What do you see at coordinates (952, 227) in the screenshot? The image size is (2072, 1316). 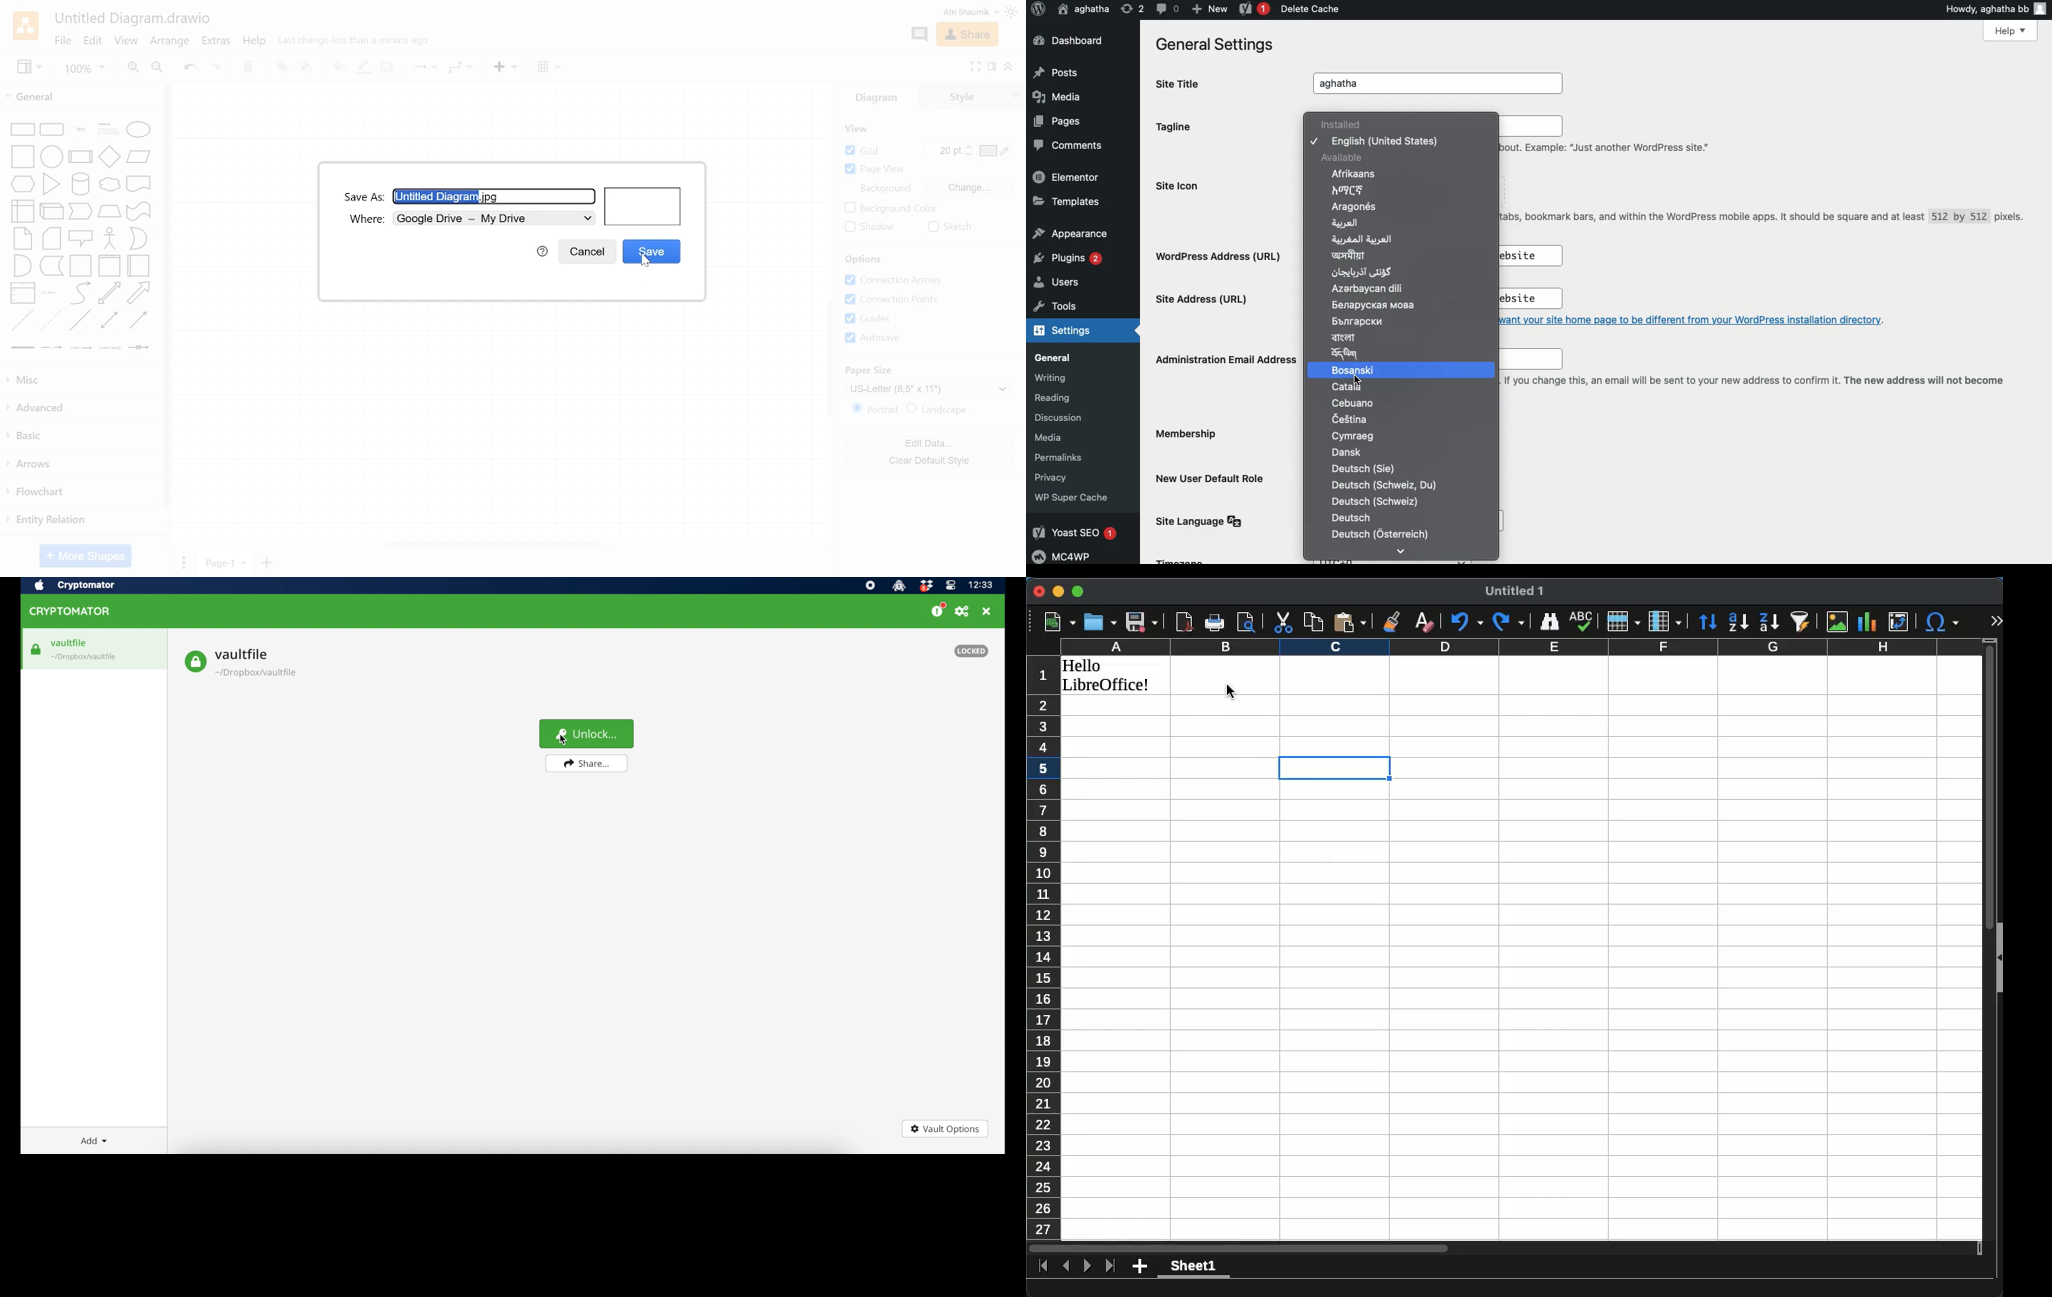 I see `Sketch` at bounding box center [952, 227].